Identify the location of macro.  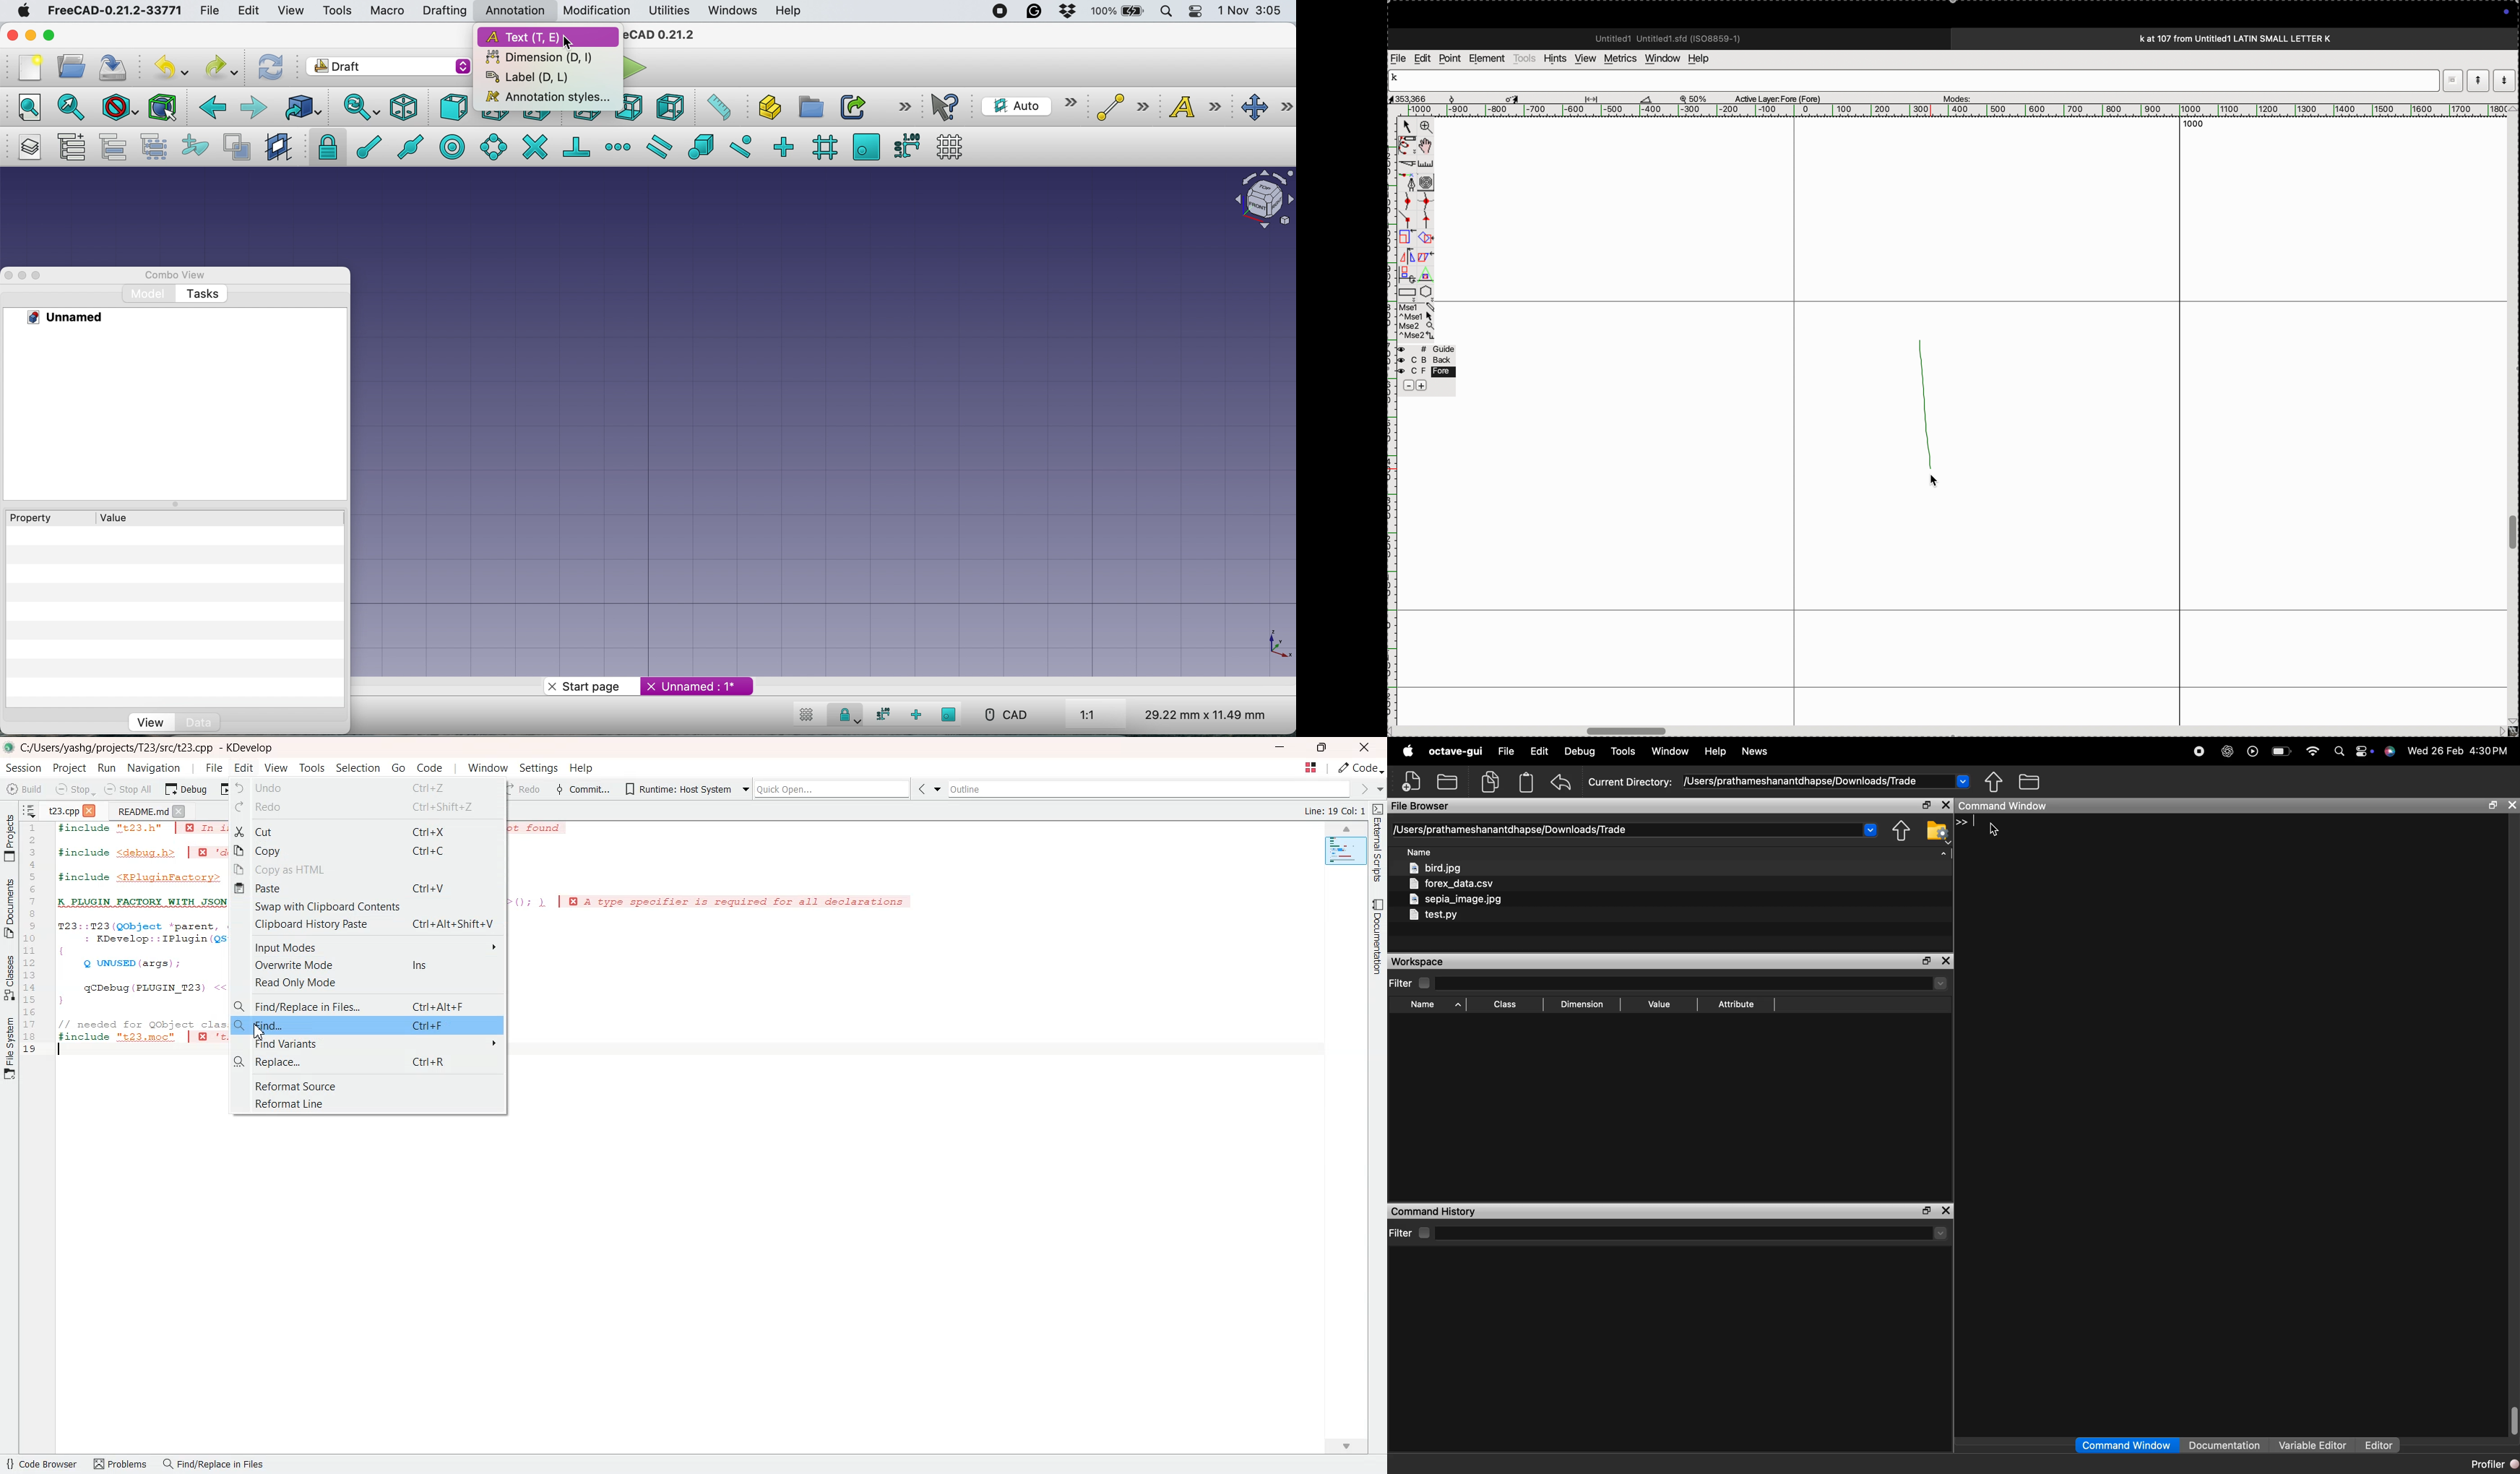
(385, 10).